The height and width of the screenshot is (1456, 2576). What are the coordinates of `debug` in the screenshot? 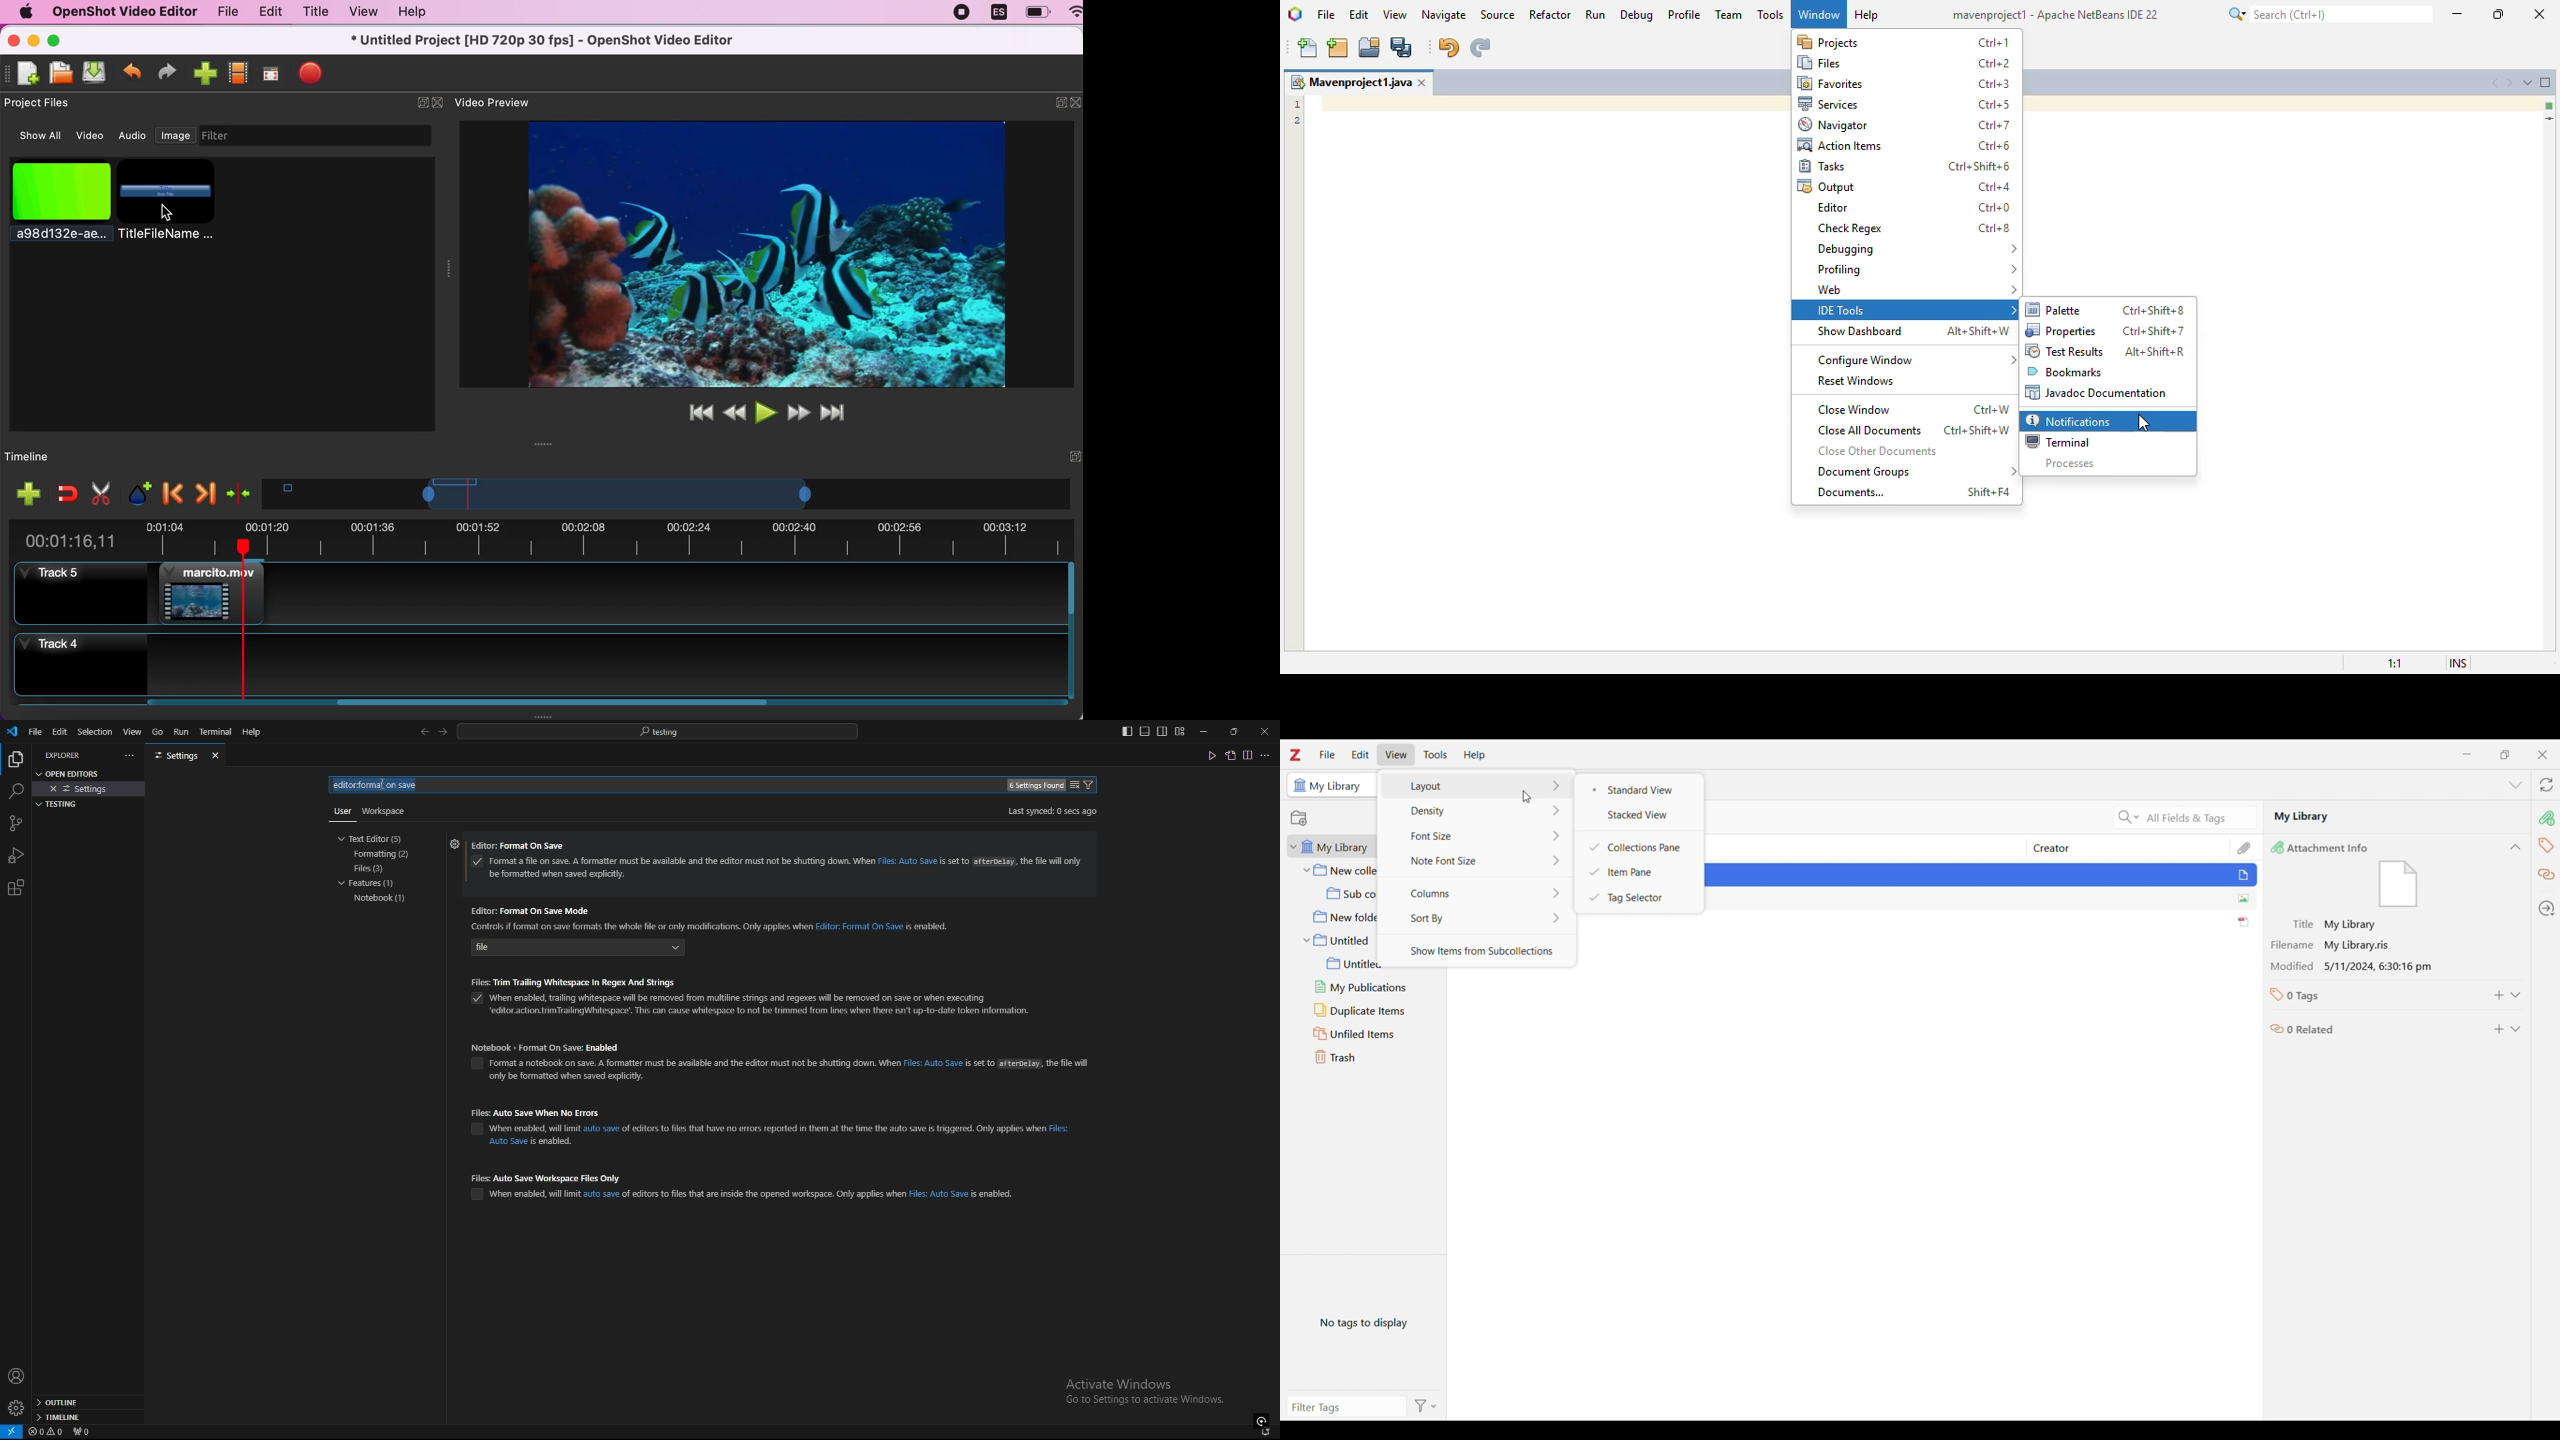 It's located at (1637, 15).